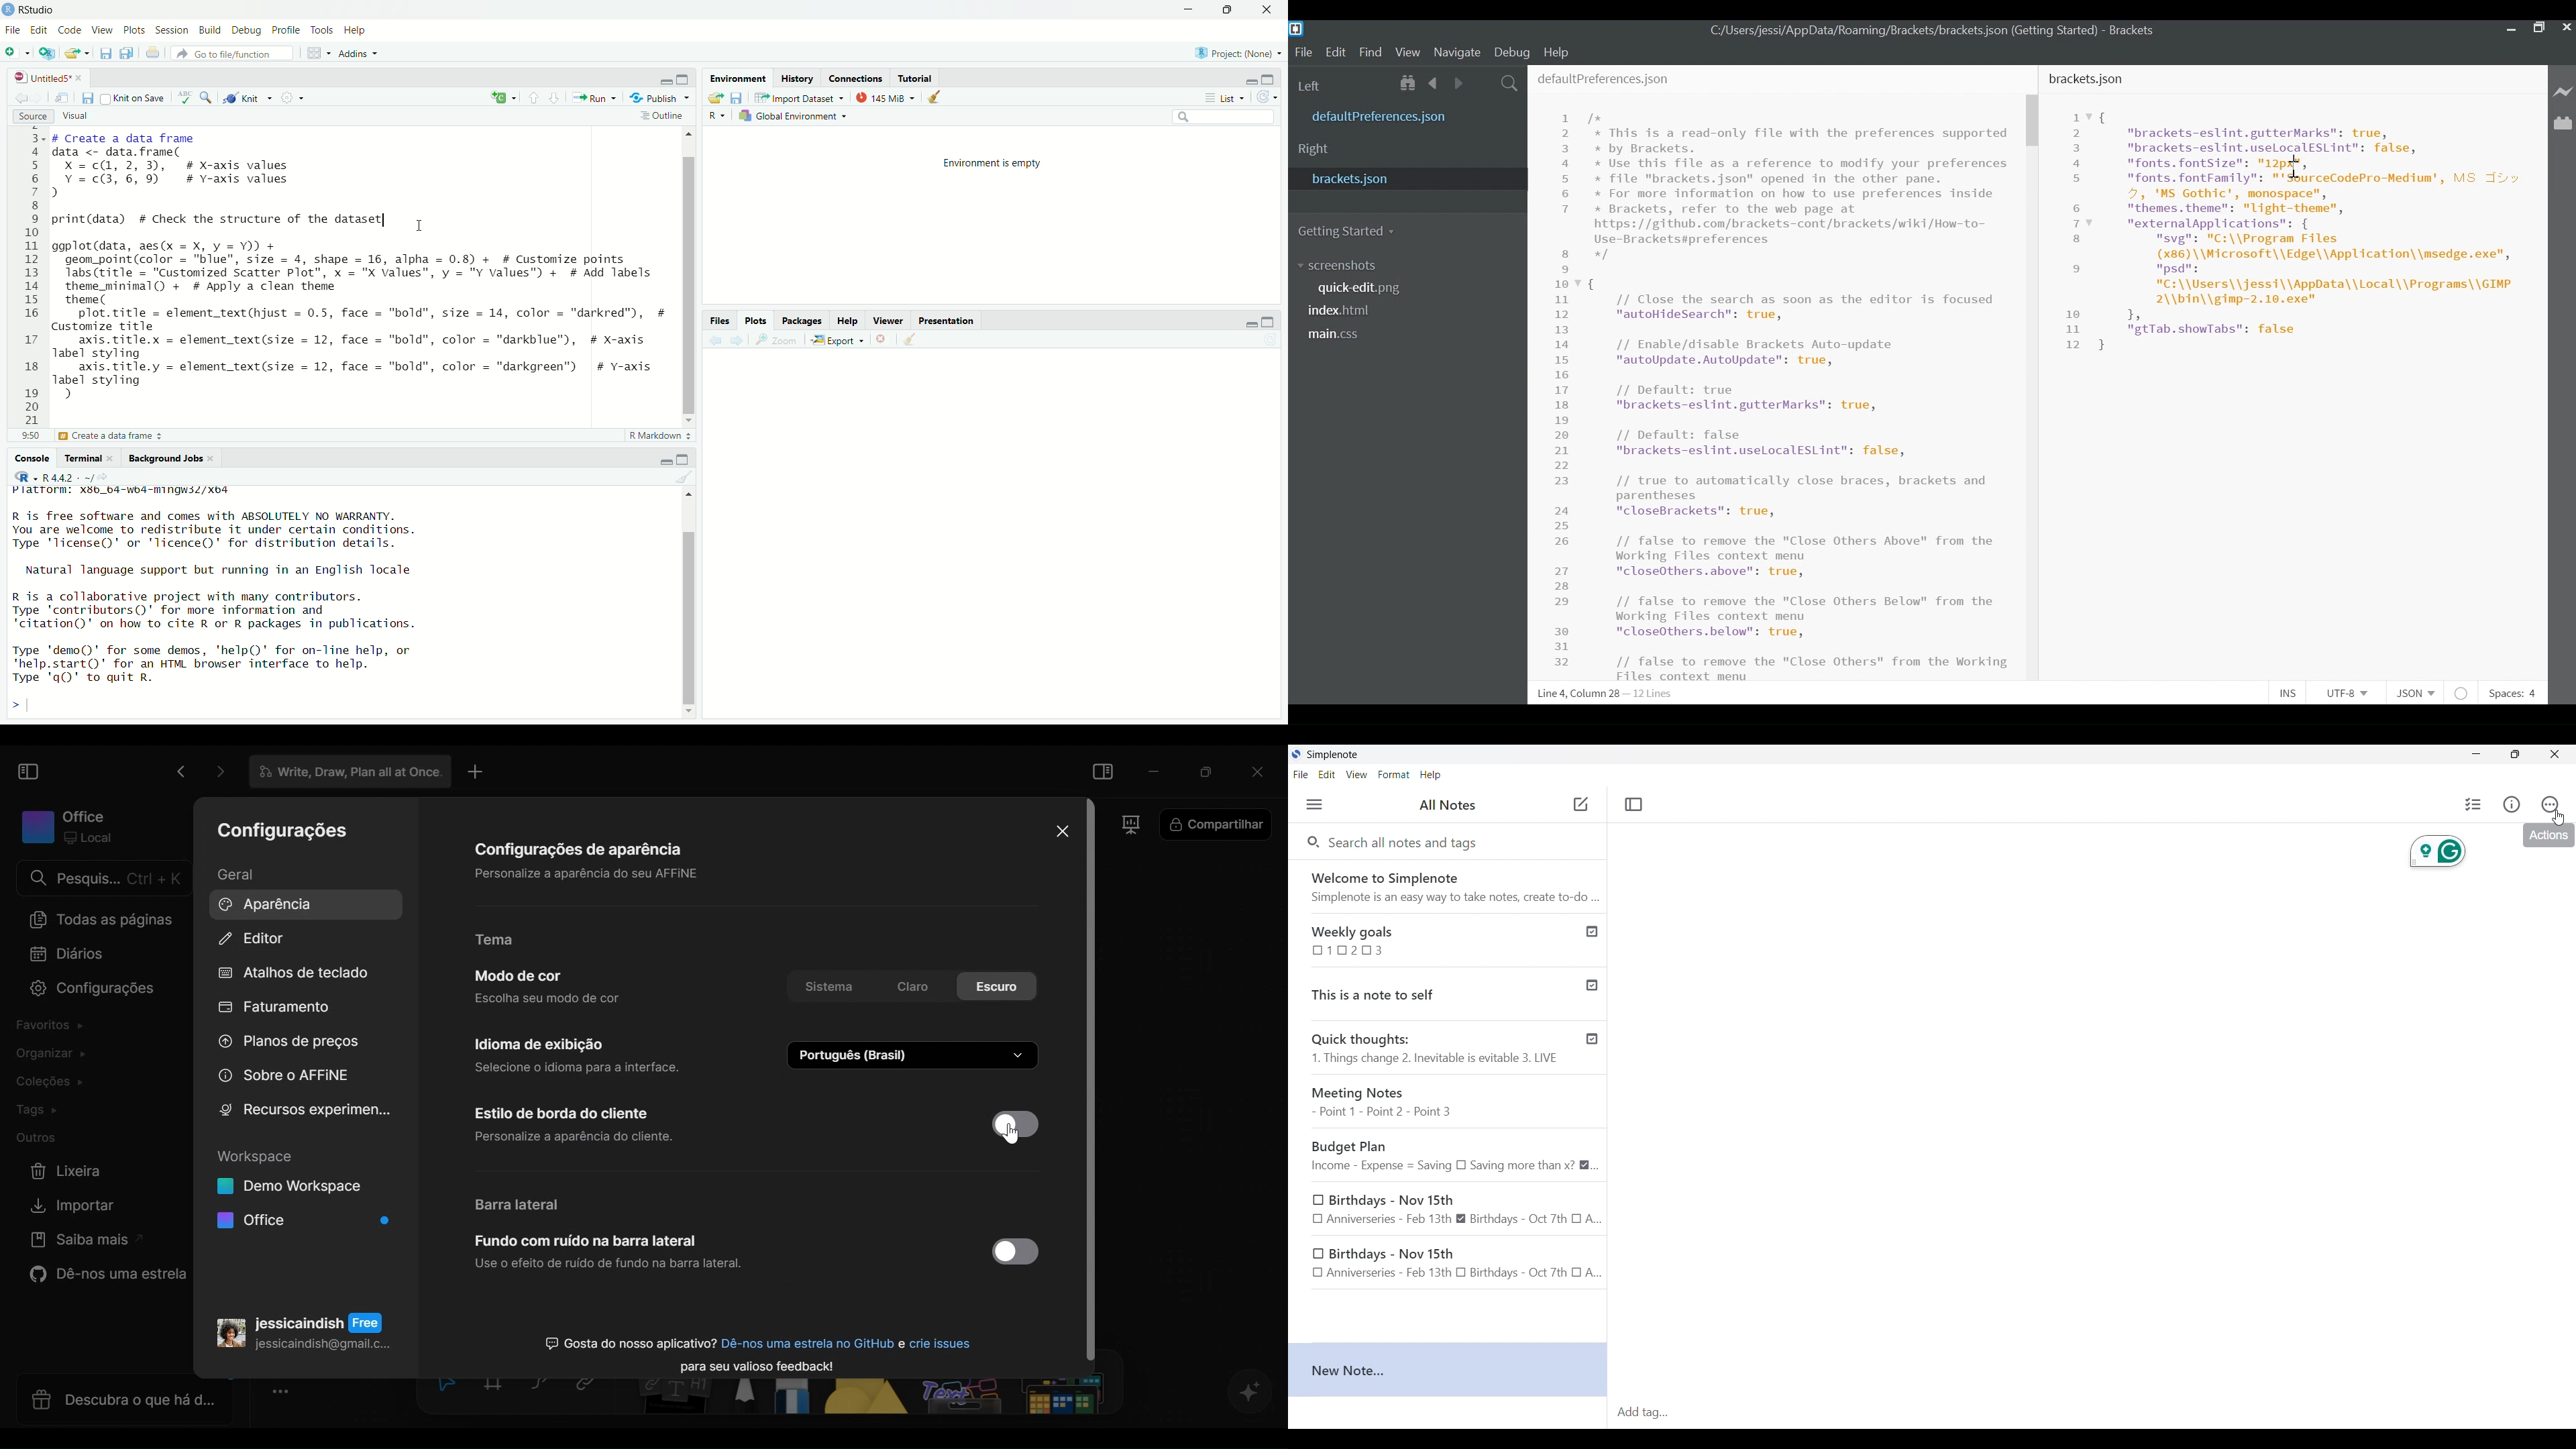 This screenshot has height=1456, width=2576. What do you see at coordinates (443, 1386) in the screenshot?
I see `Select` at bounding box center [443, 1386].